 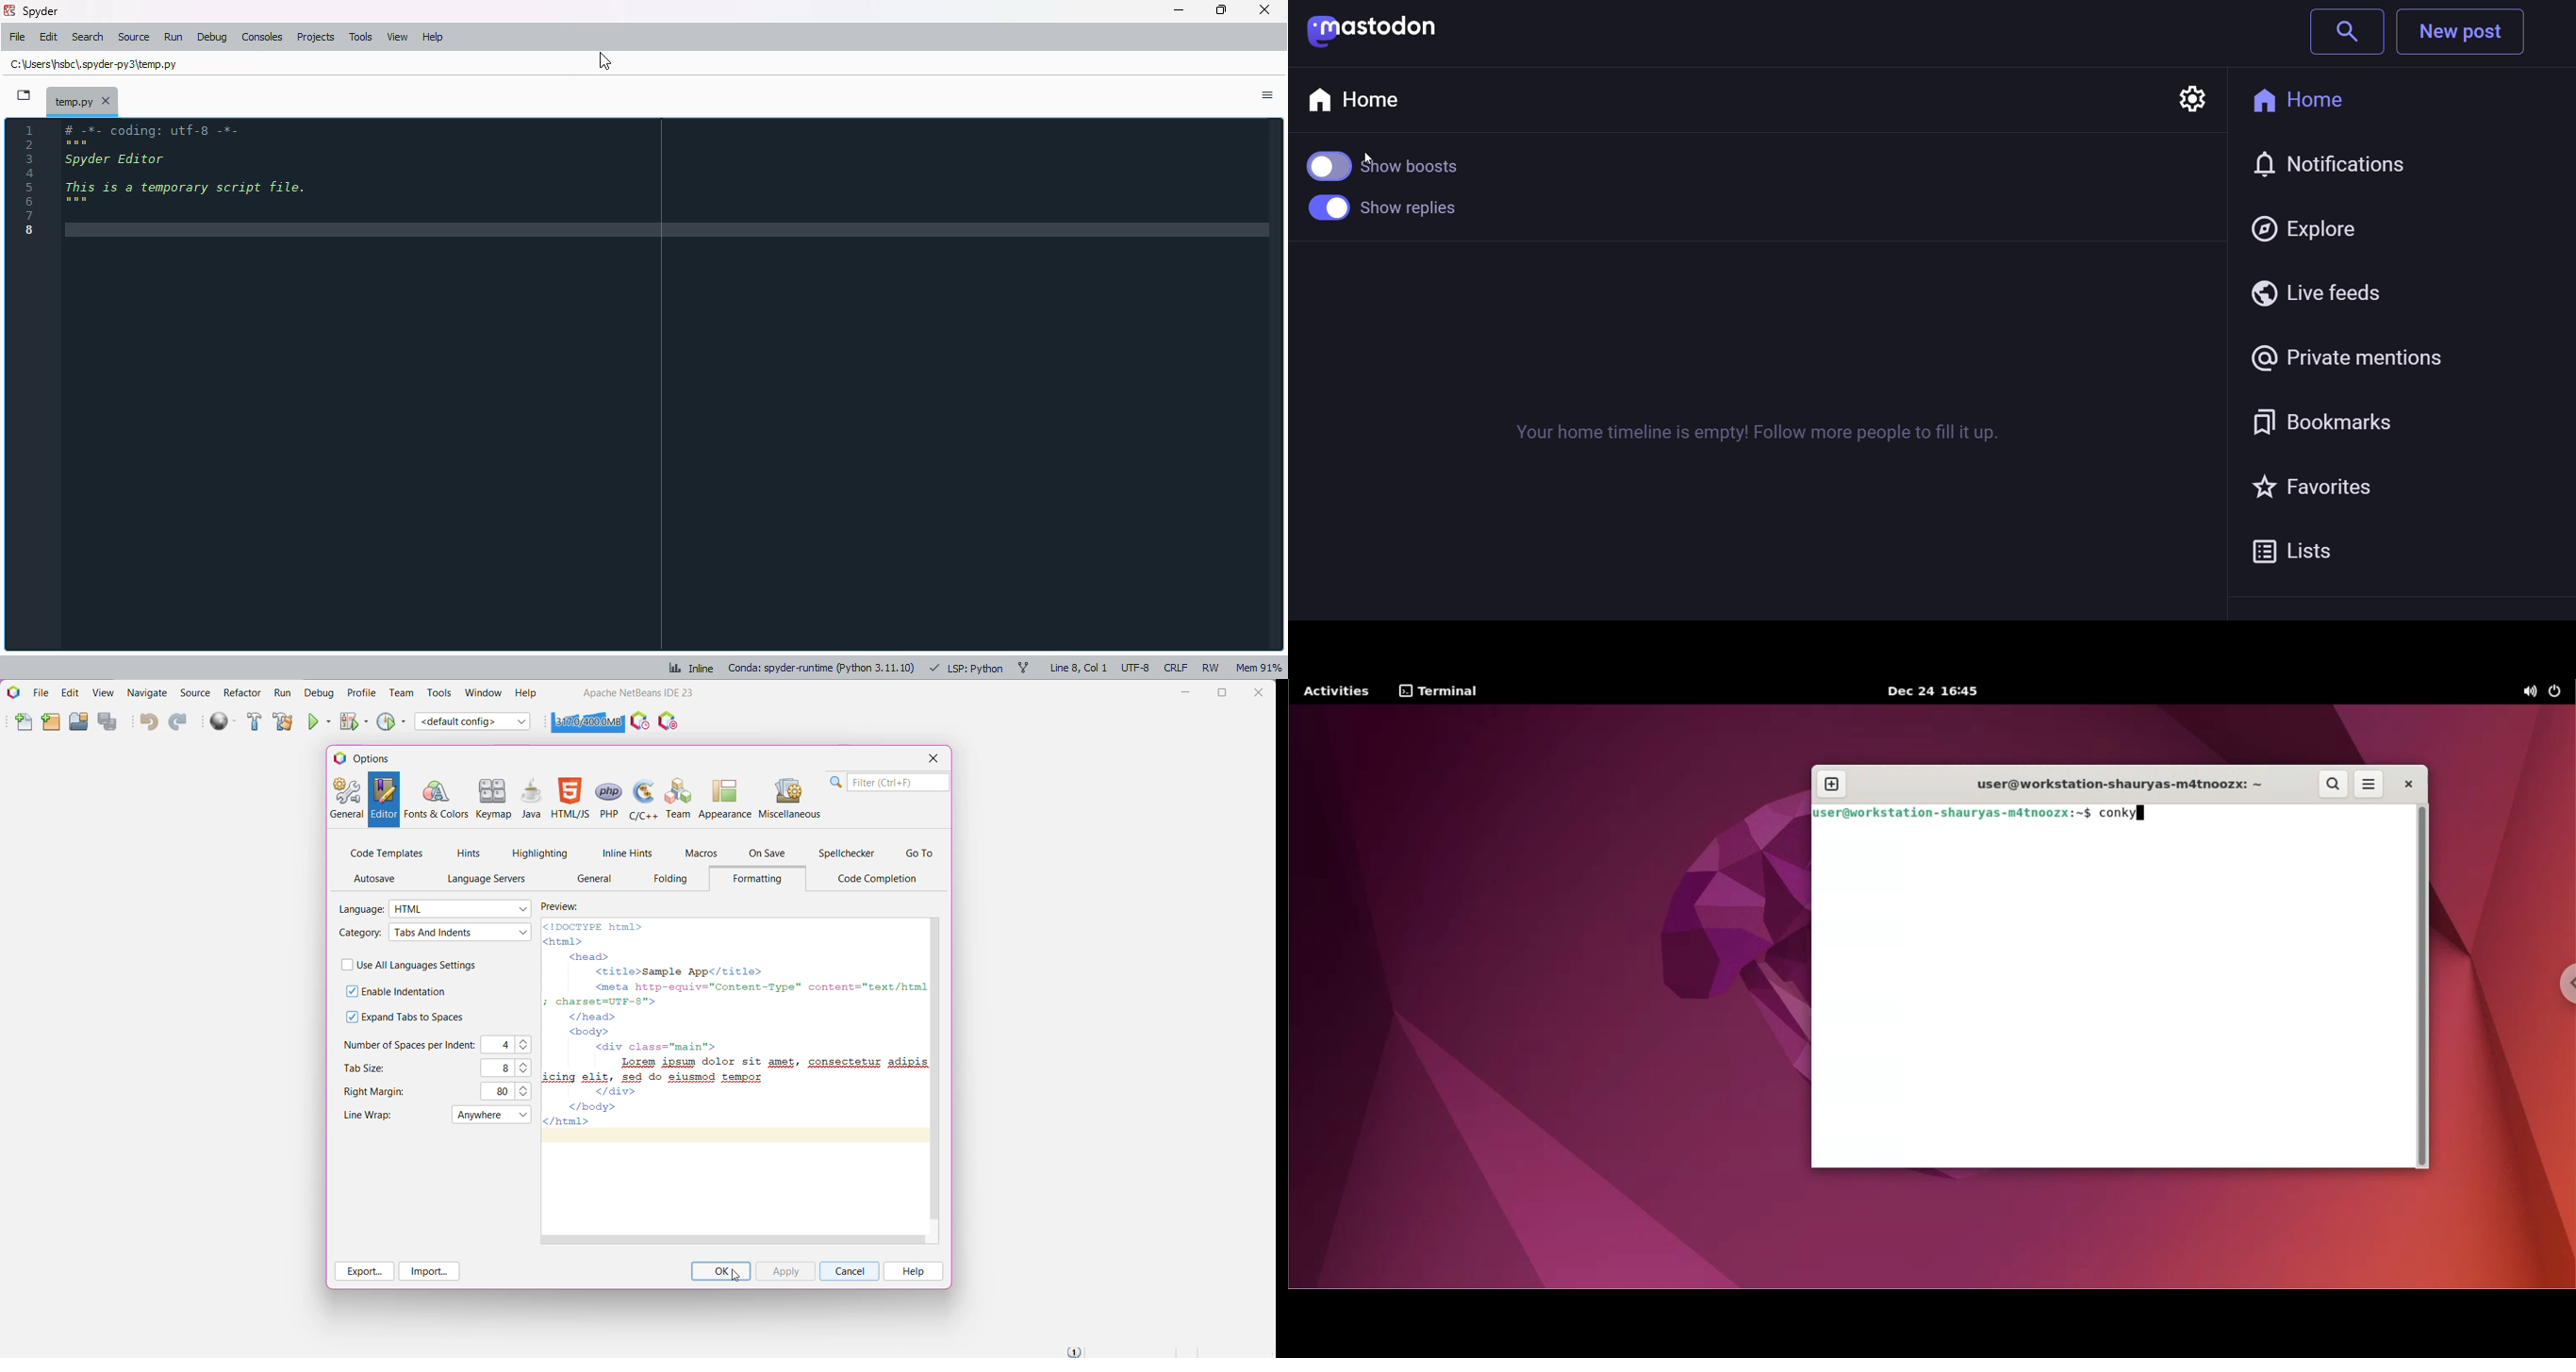 I want to click on code, so click(x=193, y=181).